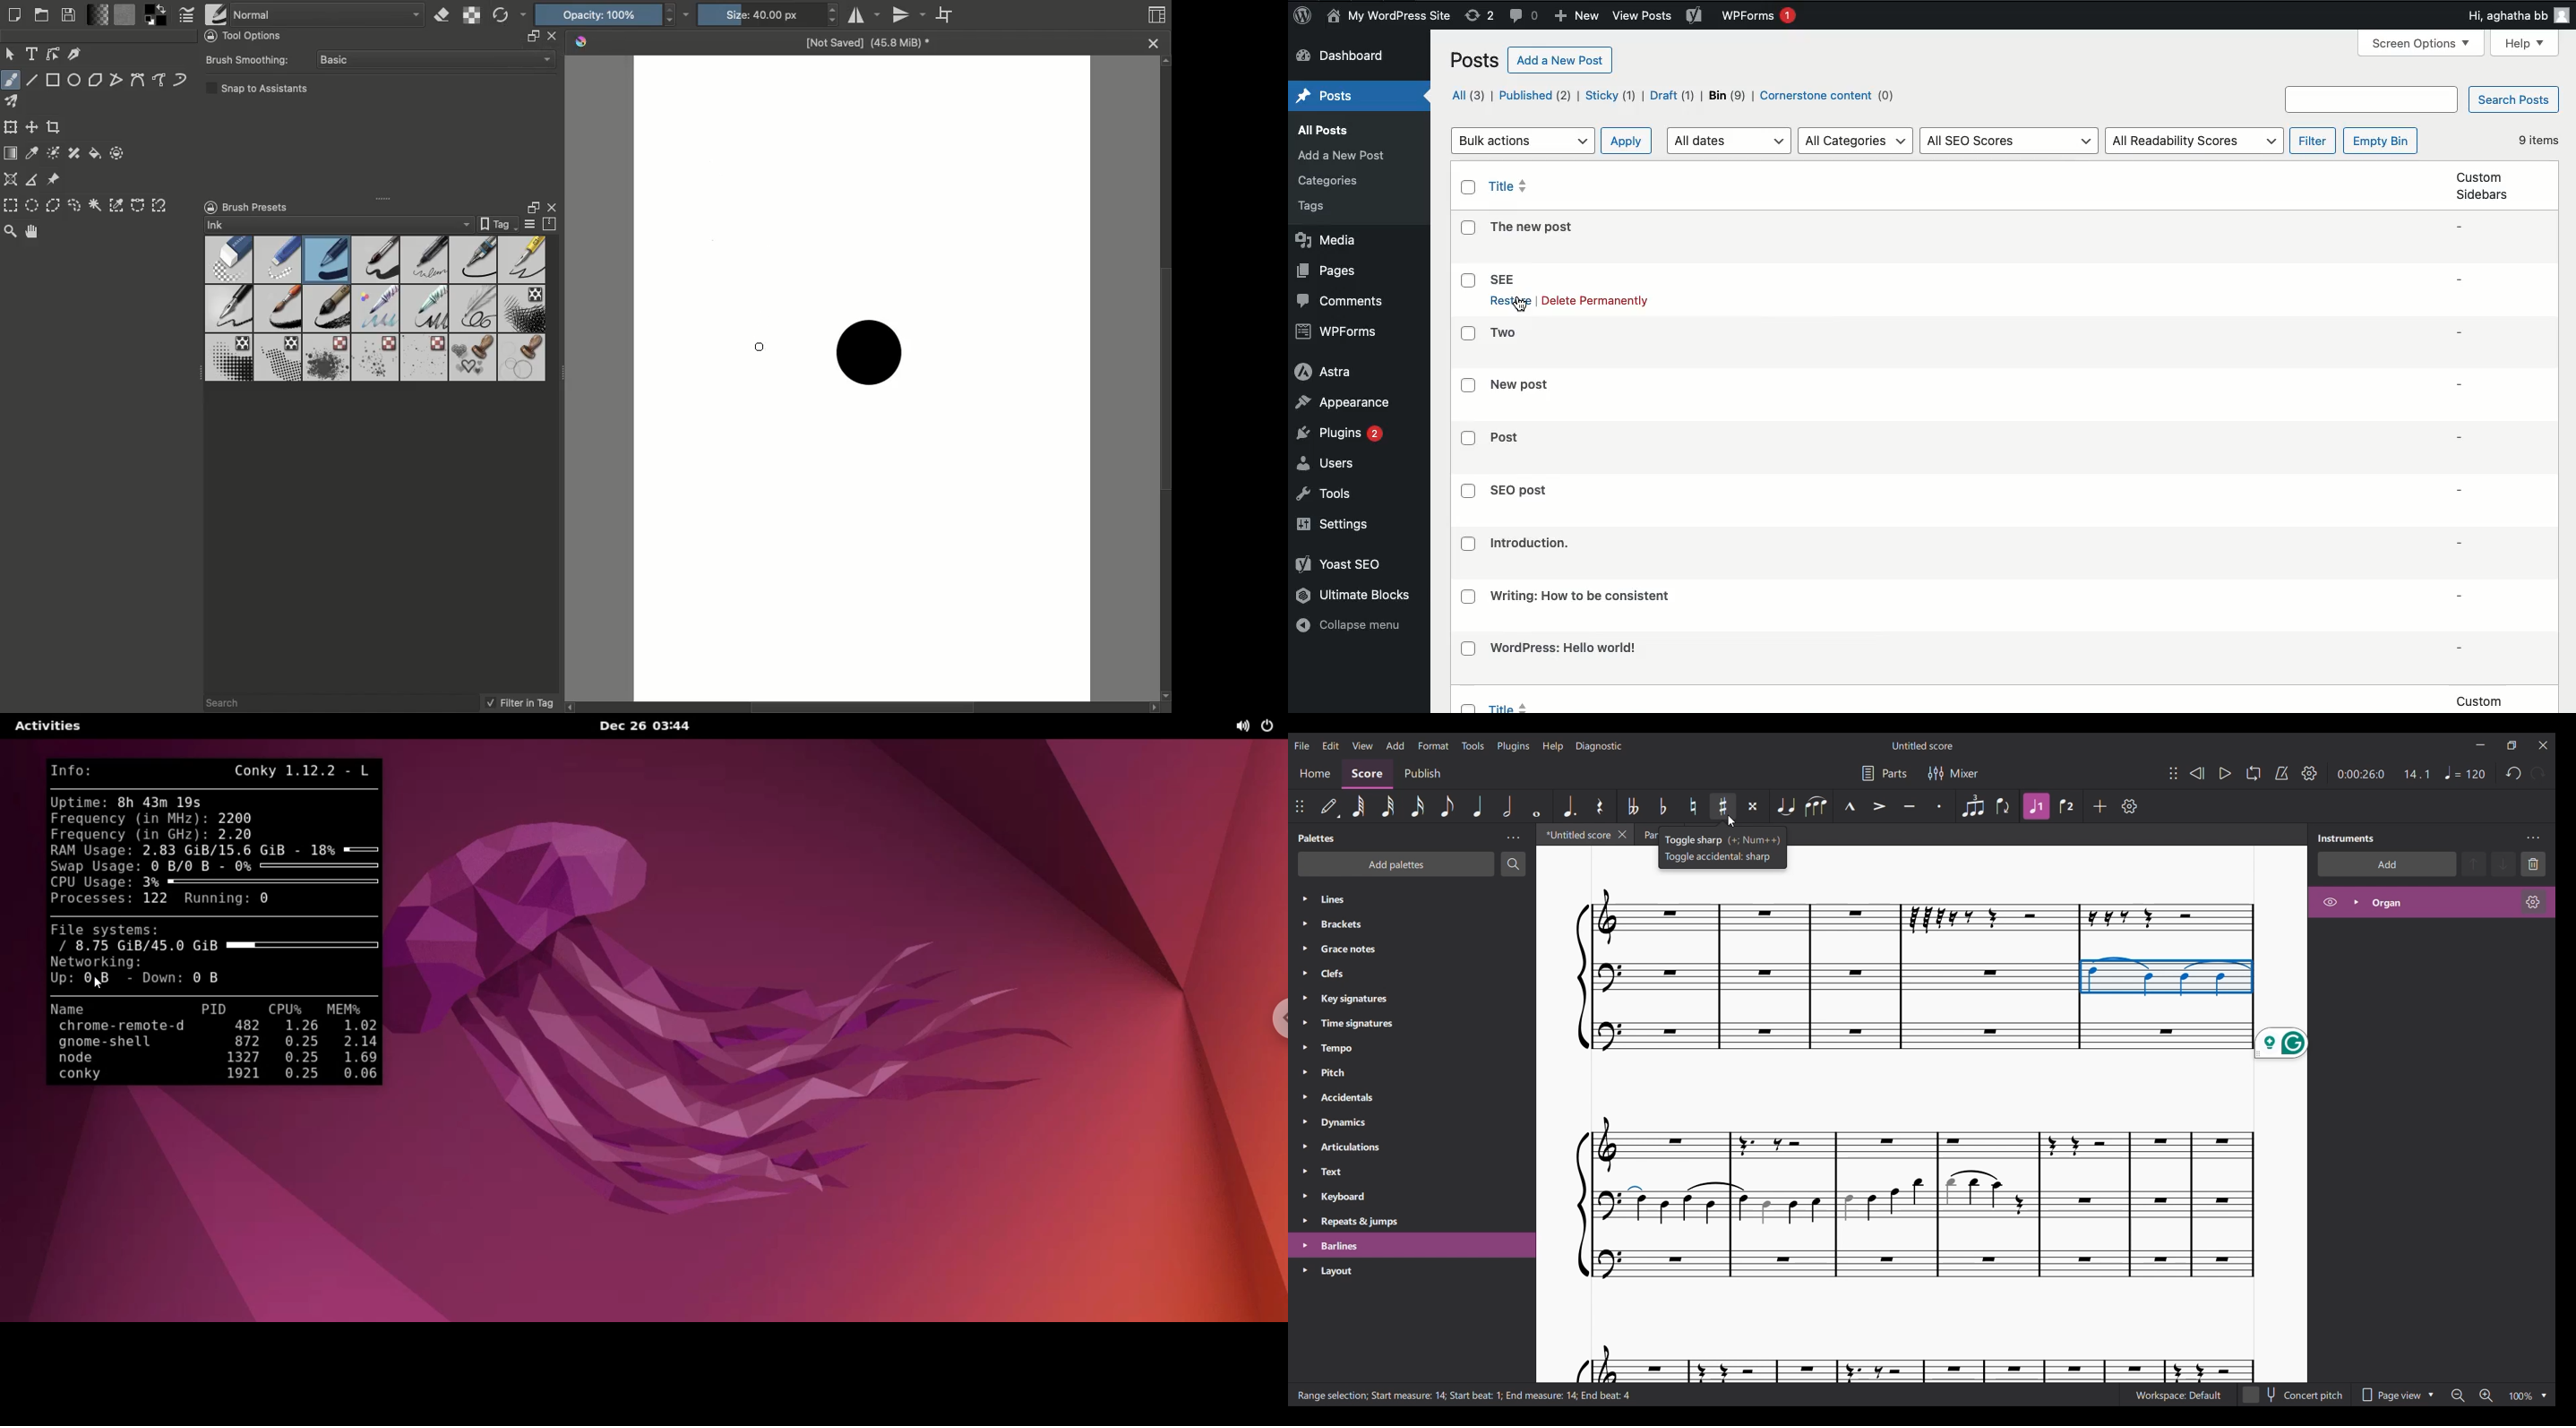 The height and width of the screenshot is (1428, 2576). Describe the element at coordinates (1325, 131) in the screenshot. I see `all posts` at that location.